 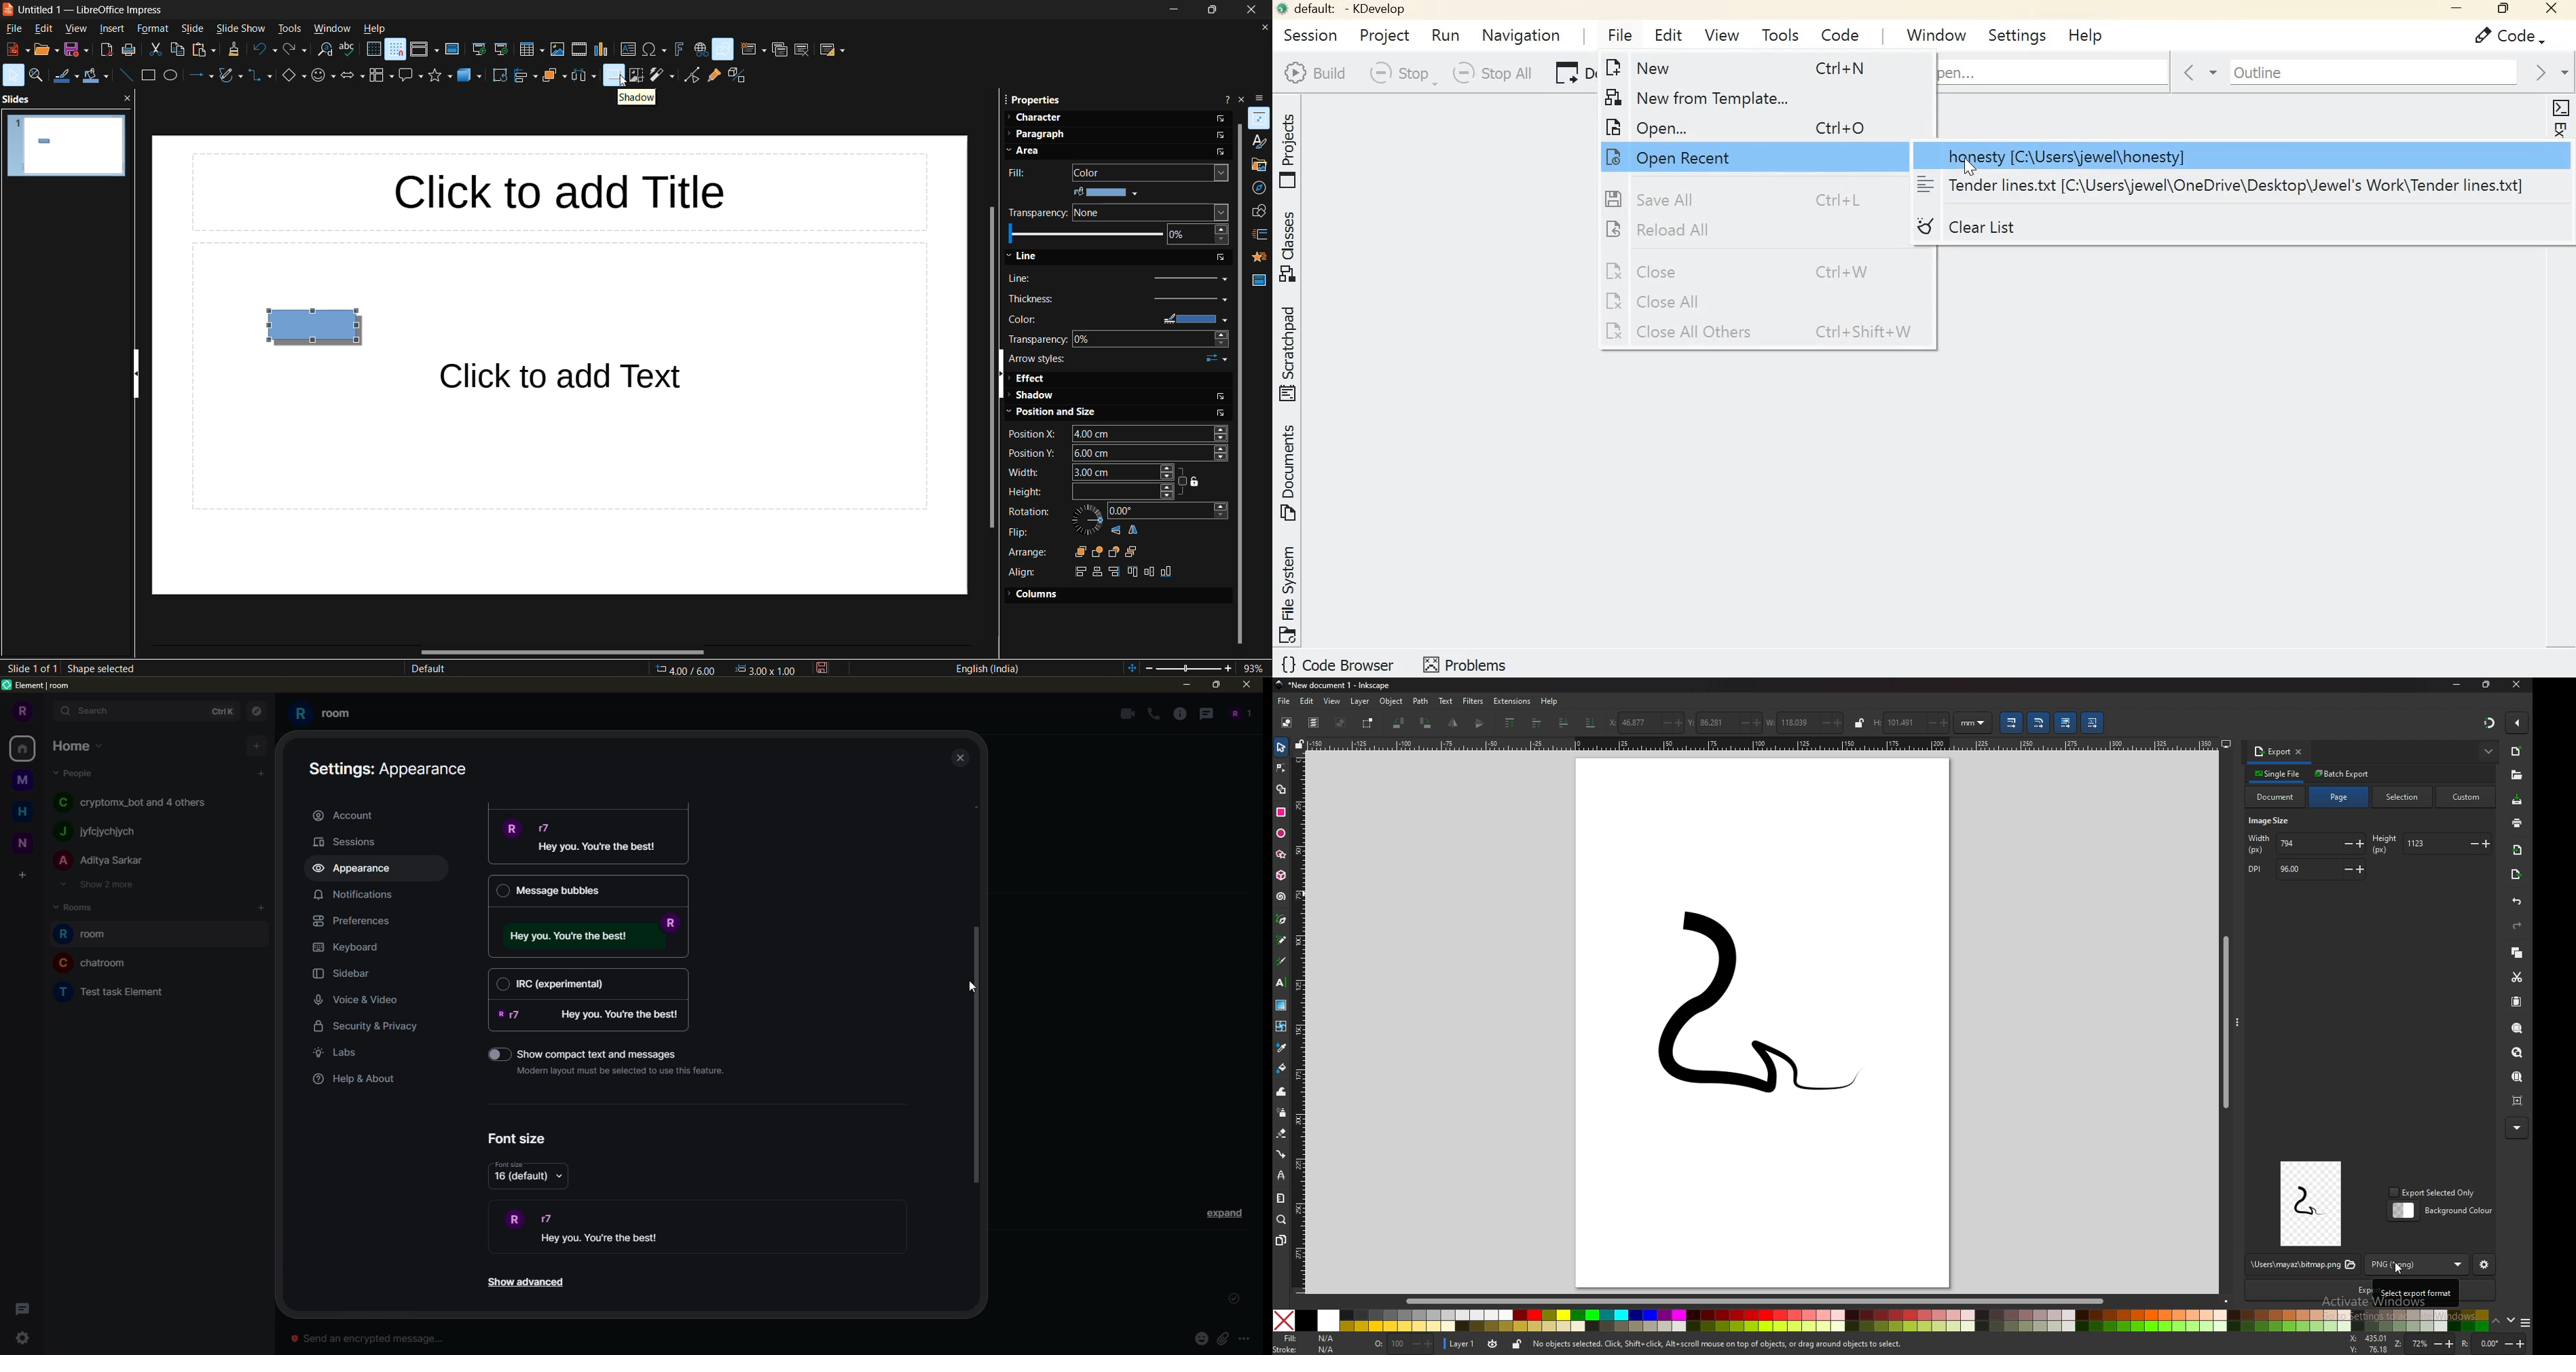 I want to click on crop image, so click(x=636, y=76).